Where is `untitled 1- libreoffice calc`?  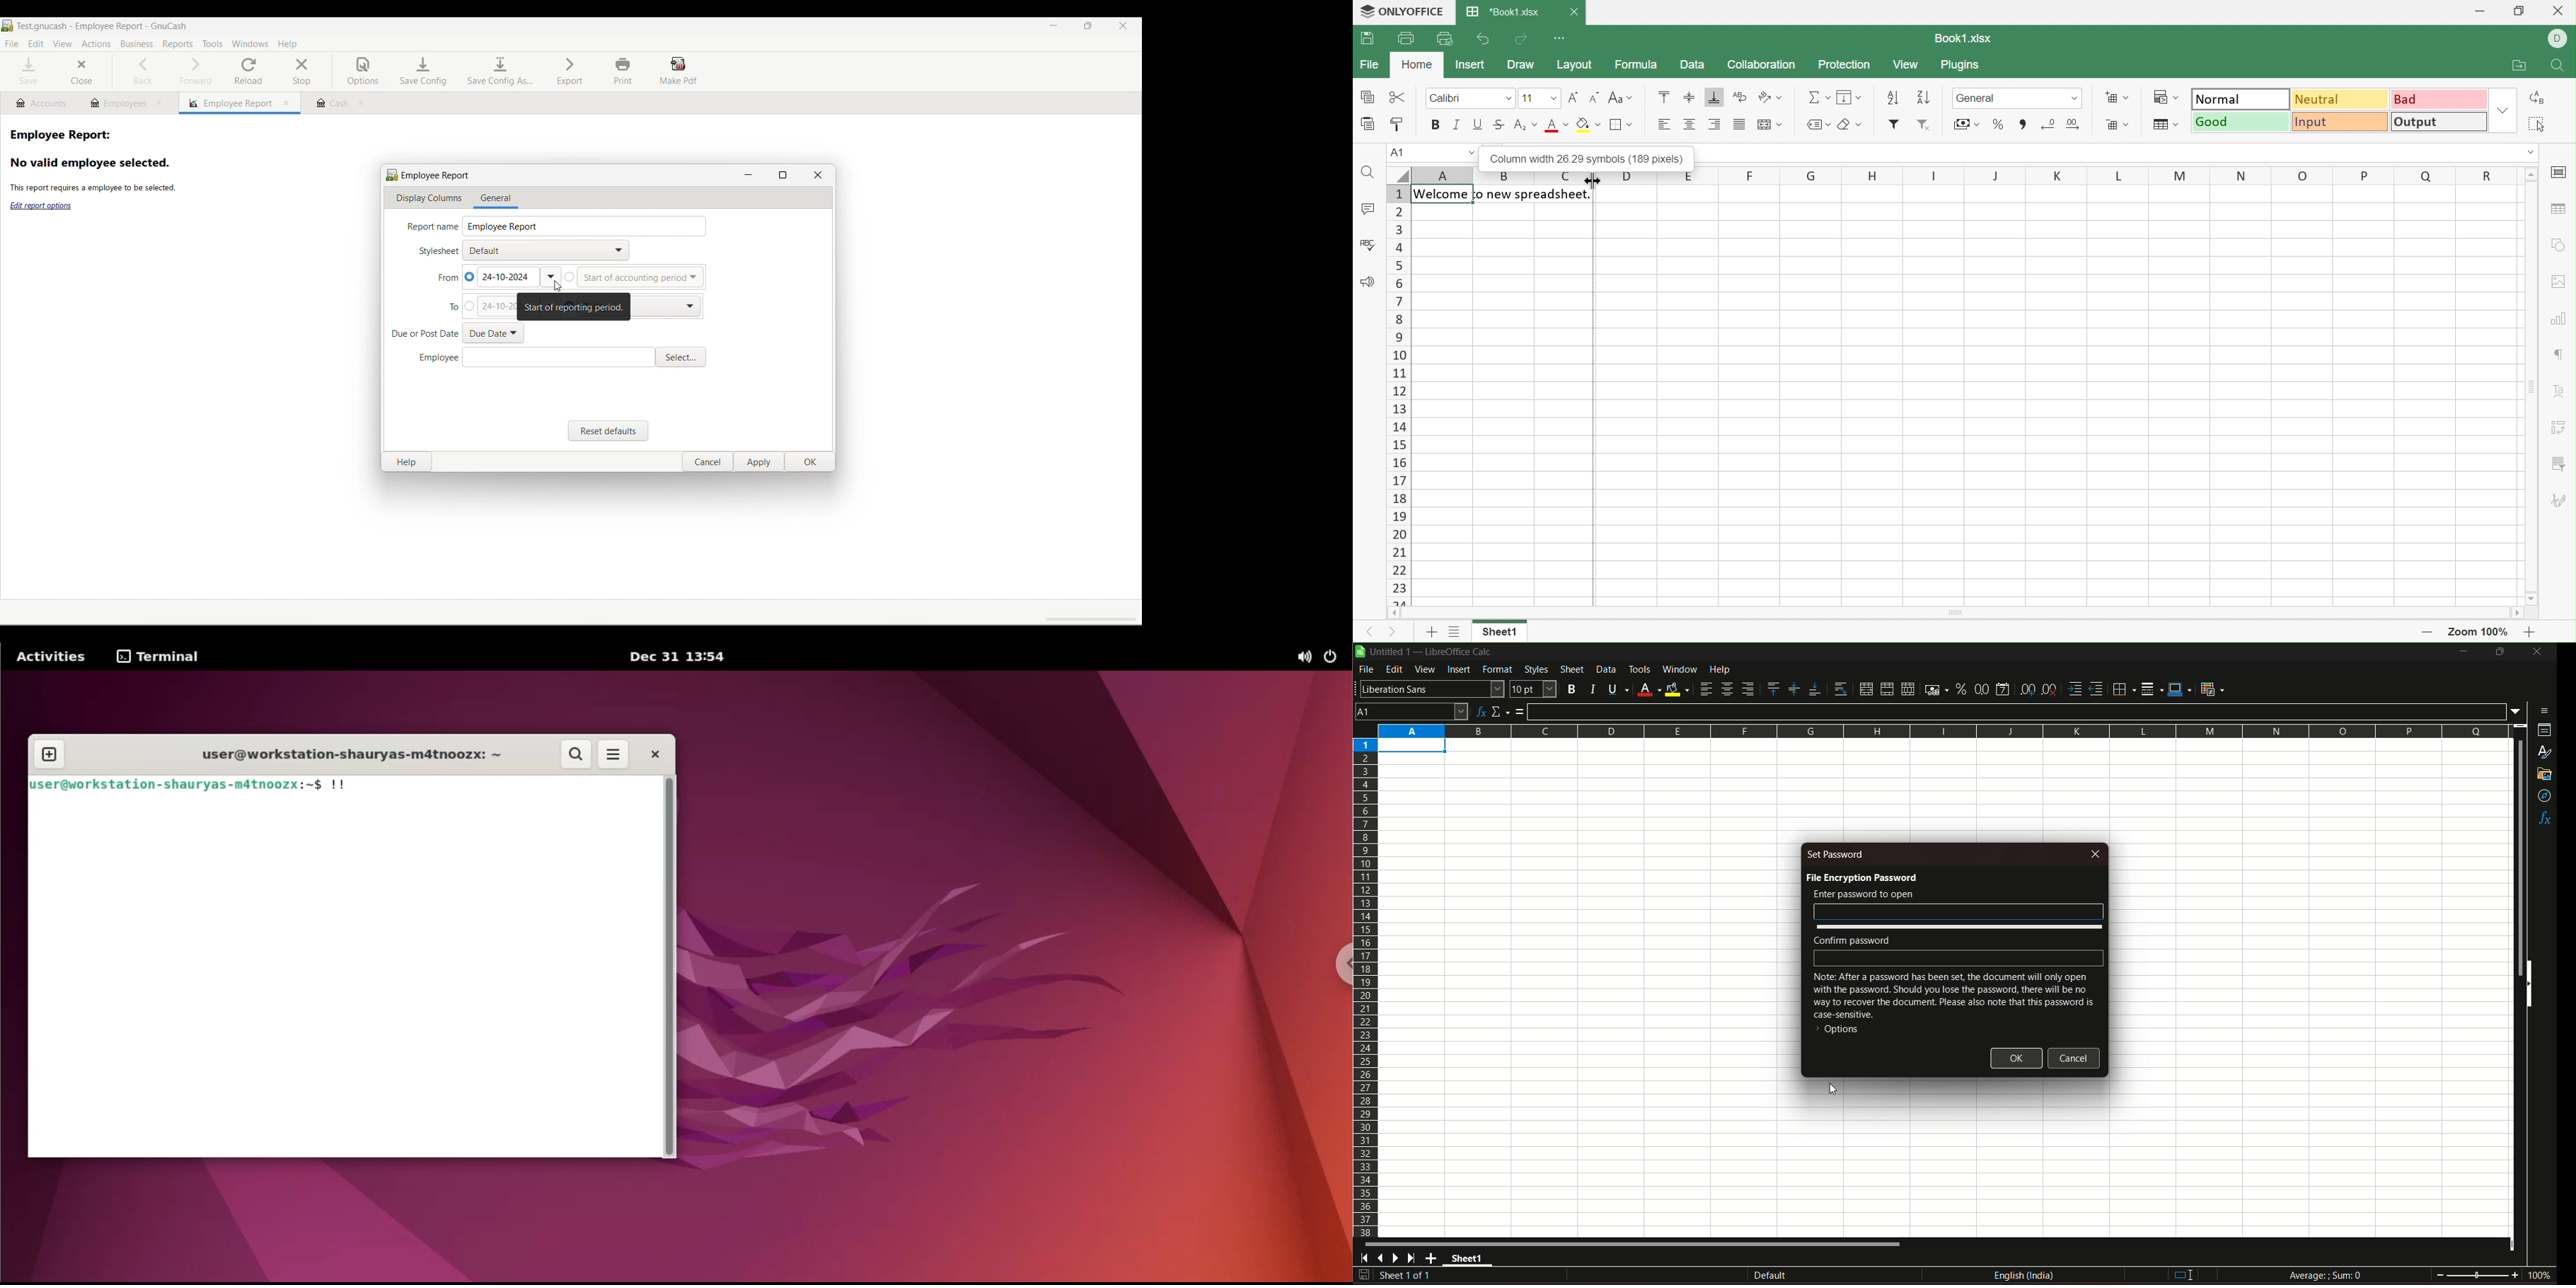 untitled 1- libreoffice calc is located at coordinates (1433, 653).